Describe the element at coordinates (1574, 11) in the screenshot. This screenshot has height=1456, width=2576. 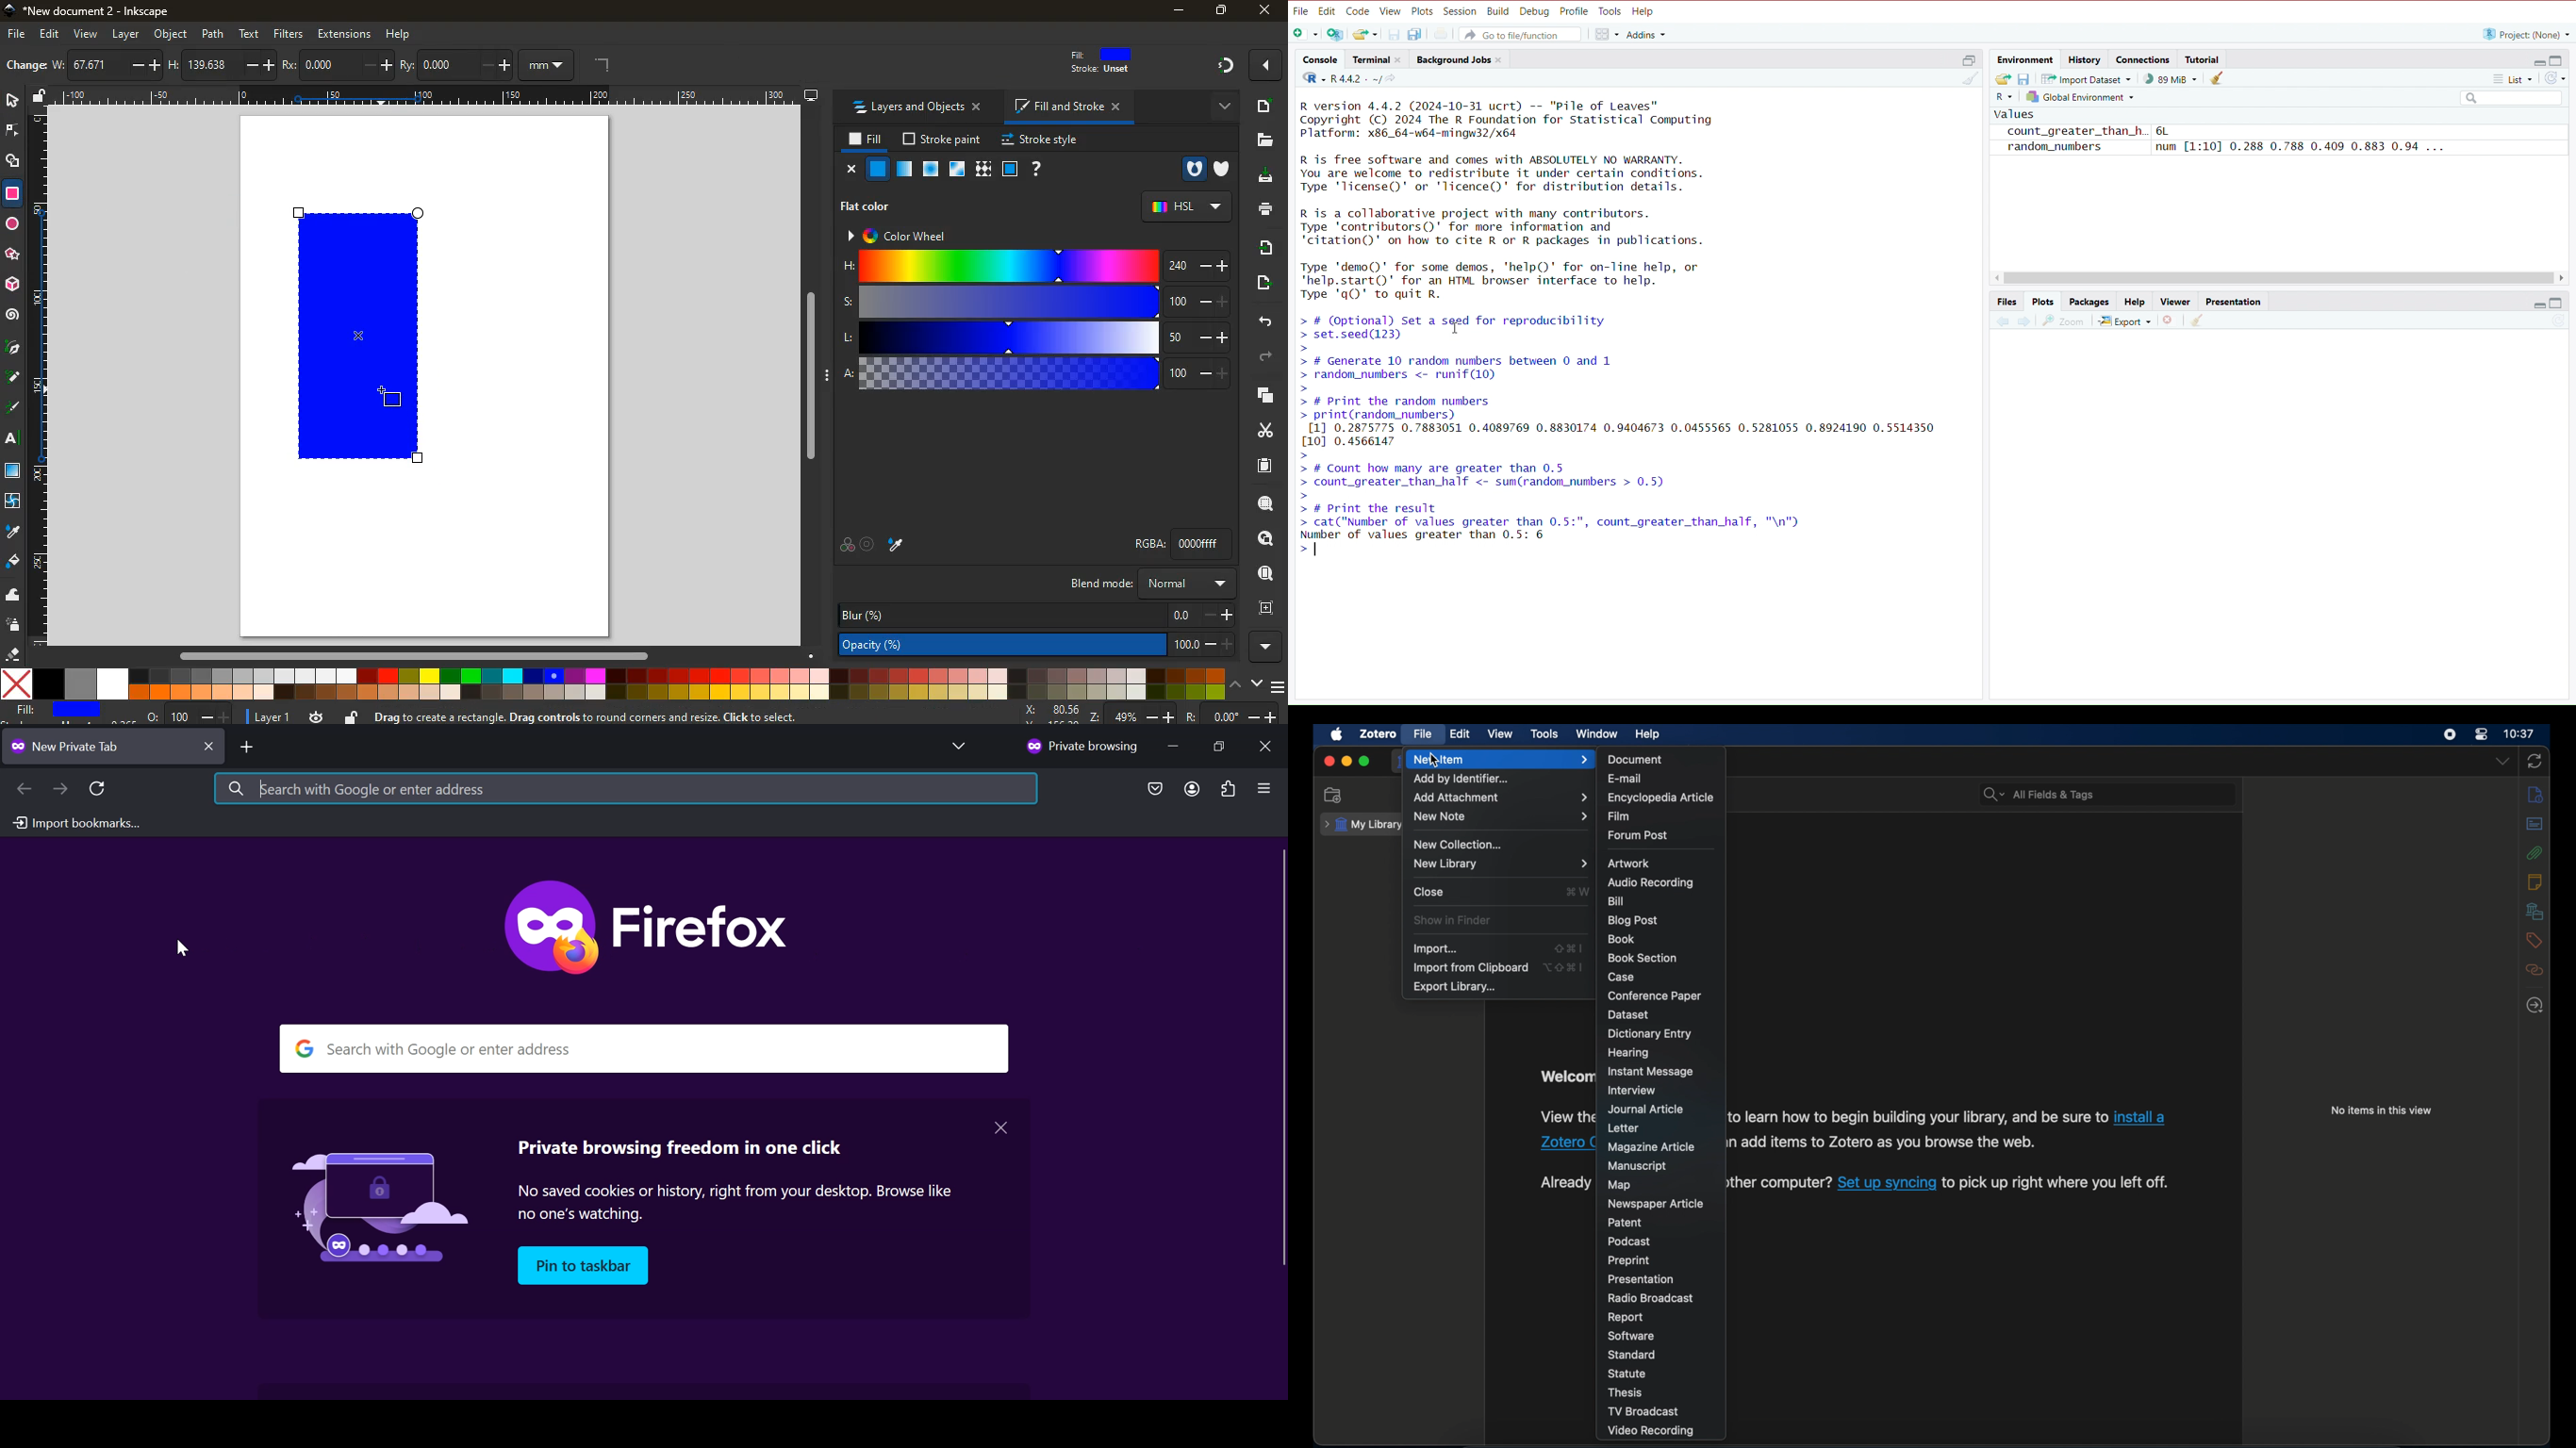
I see `Profile` at that location.